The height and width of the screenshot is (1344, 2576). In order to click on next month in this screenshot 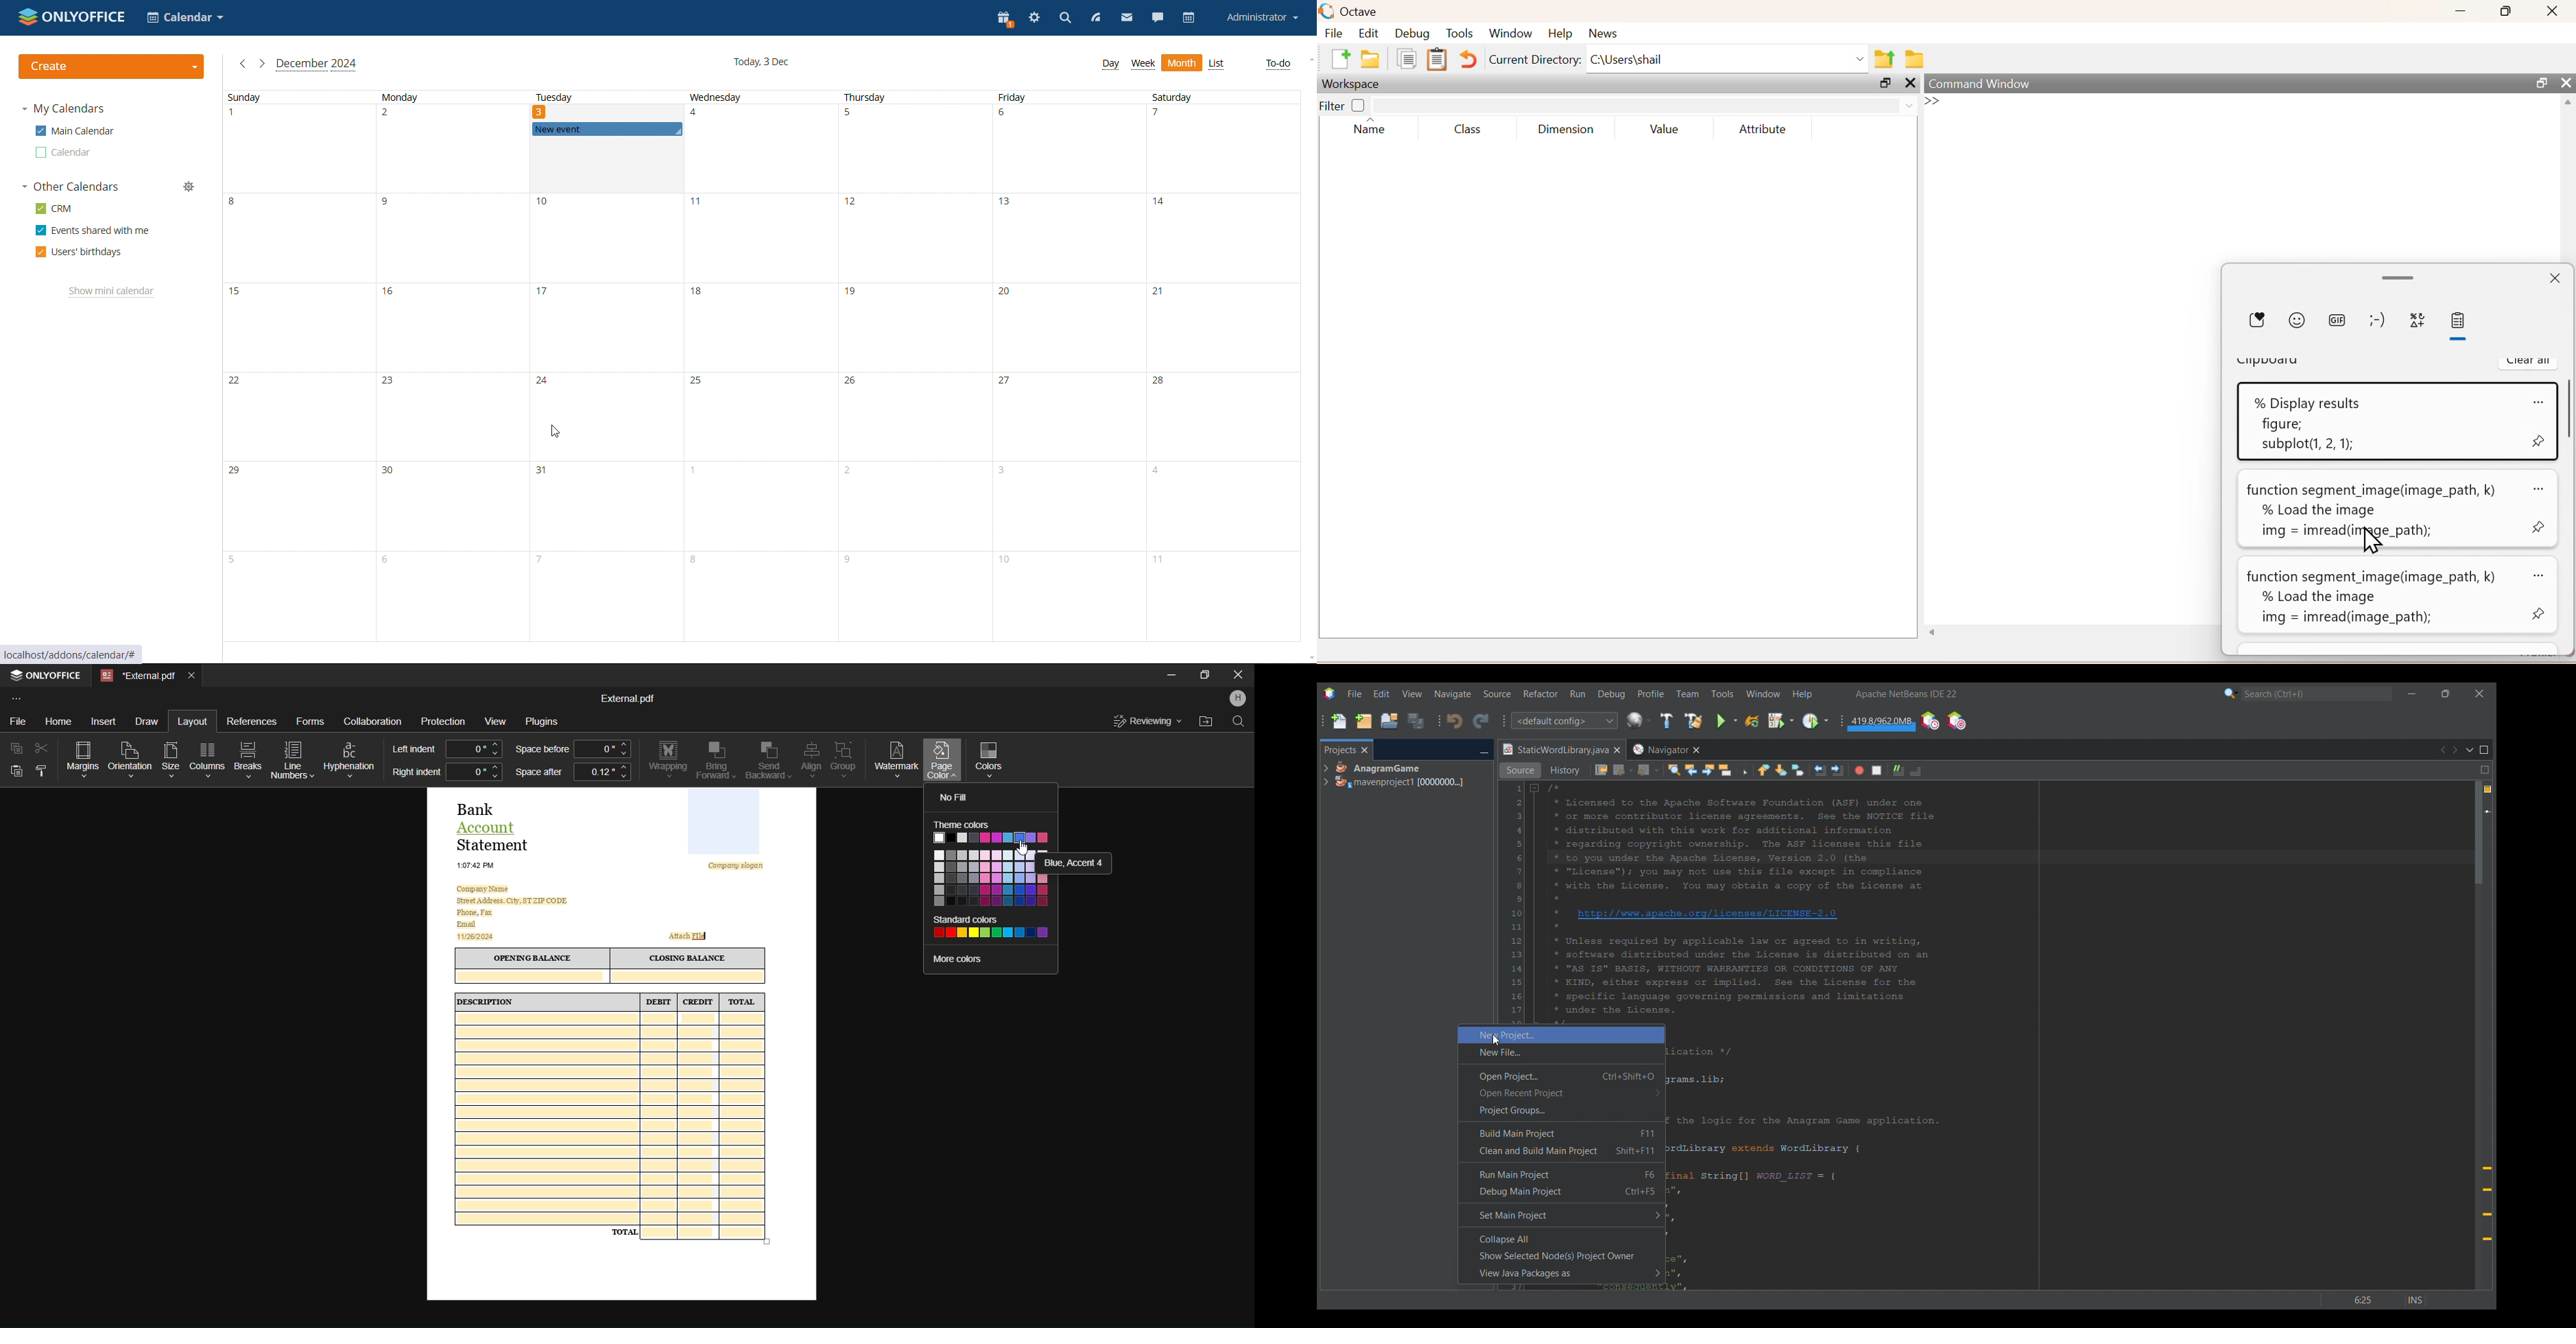, I will do `click(261, 63)`.